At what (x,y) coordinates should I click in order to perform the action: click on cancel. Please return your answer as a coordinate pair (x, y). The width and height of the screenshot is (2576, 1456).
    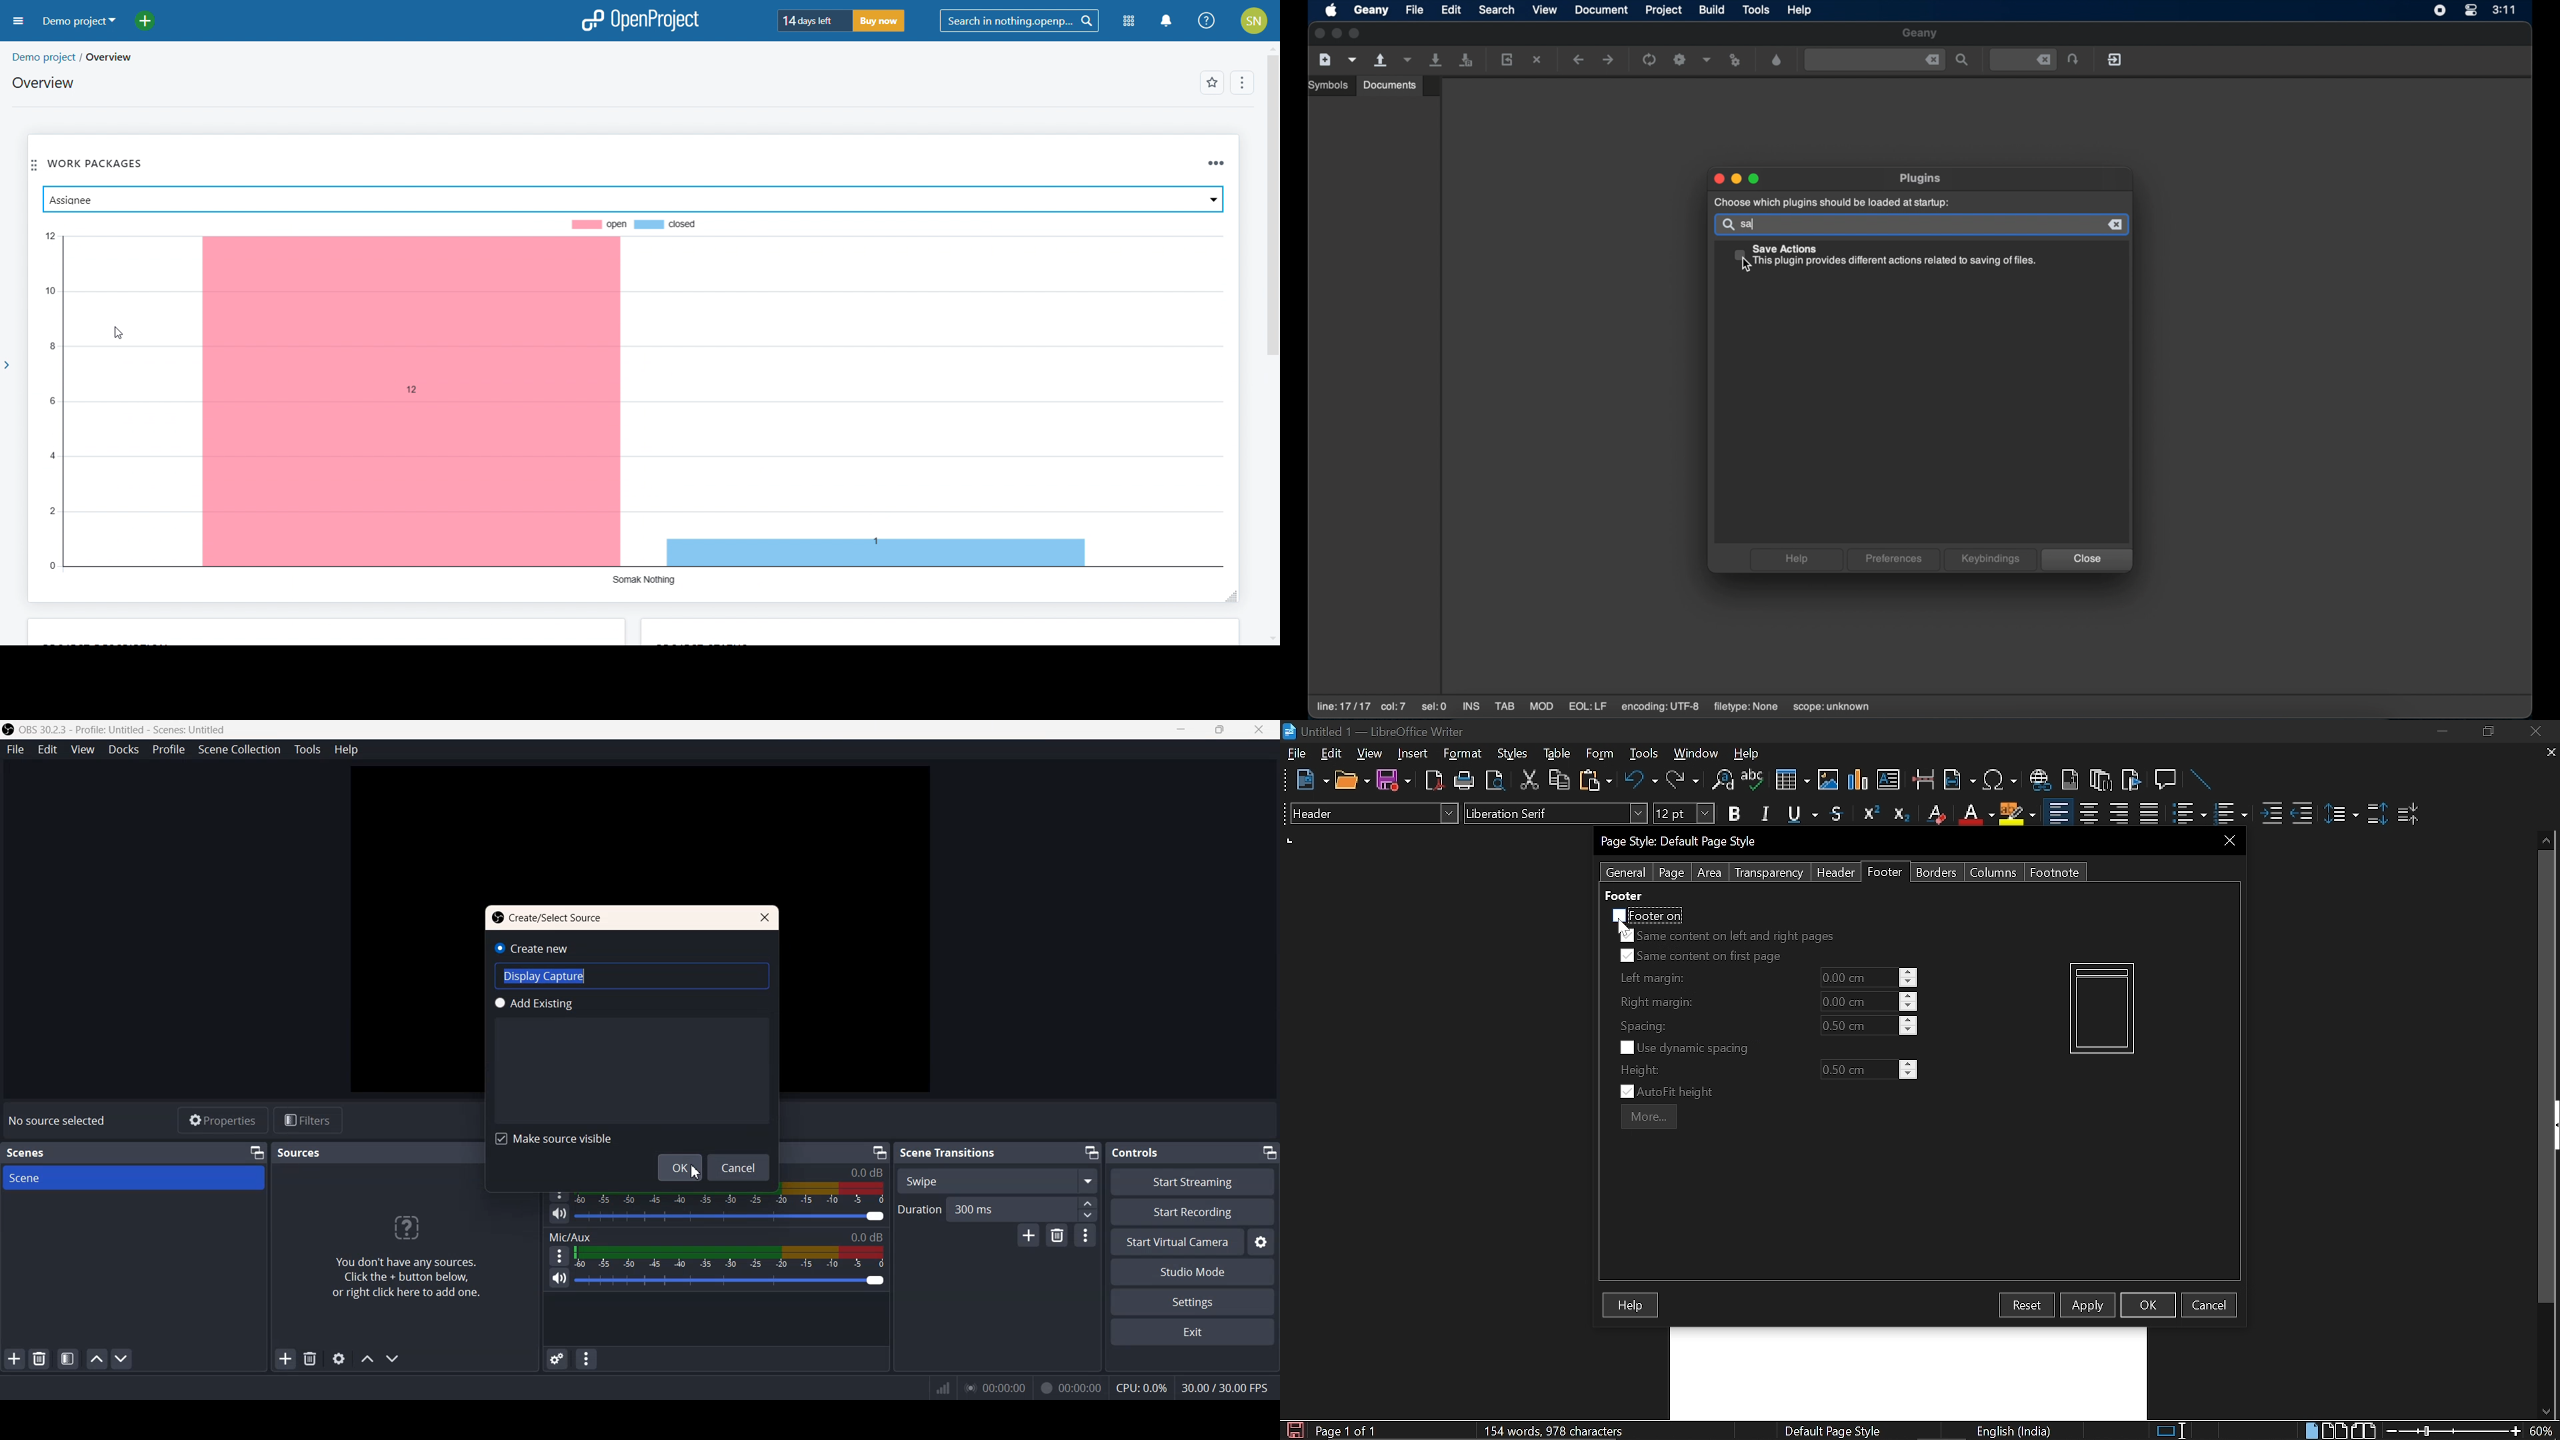
    Looking at the image, I should click on (2209, 1305).